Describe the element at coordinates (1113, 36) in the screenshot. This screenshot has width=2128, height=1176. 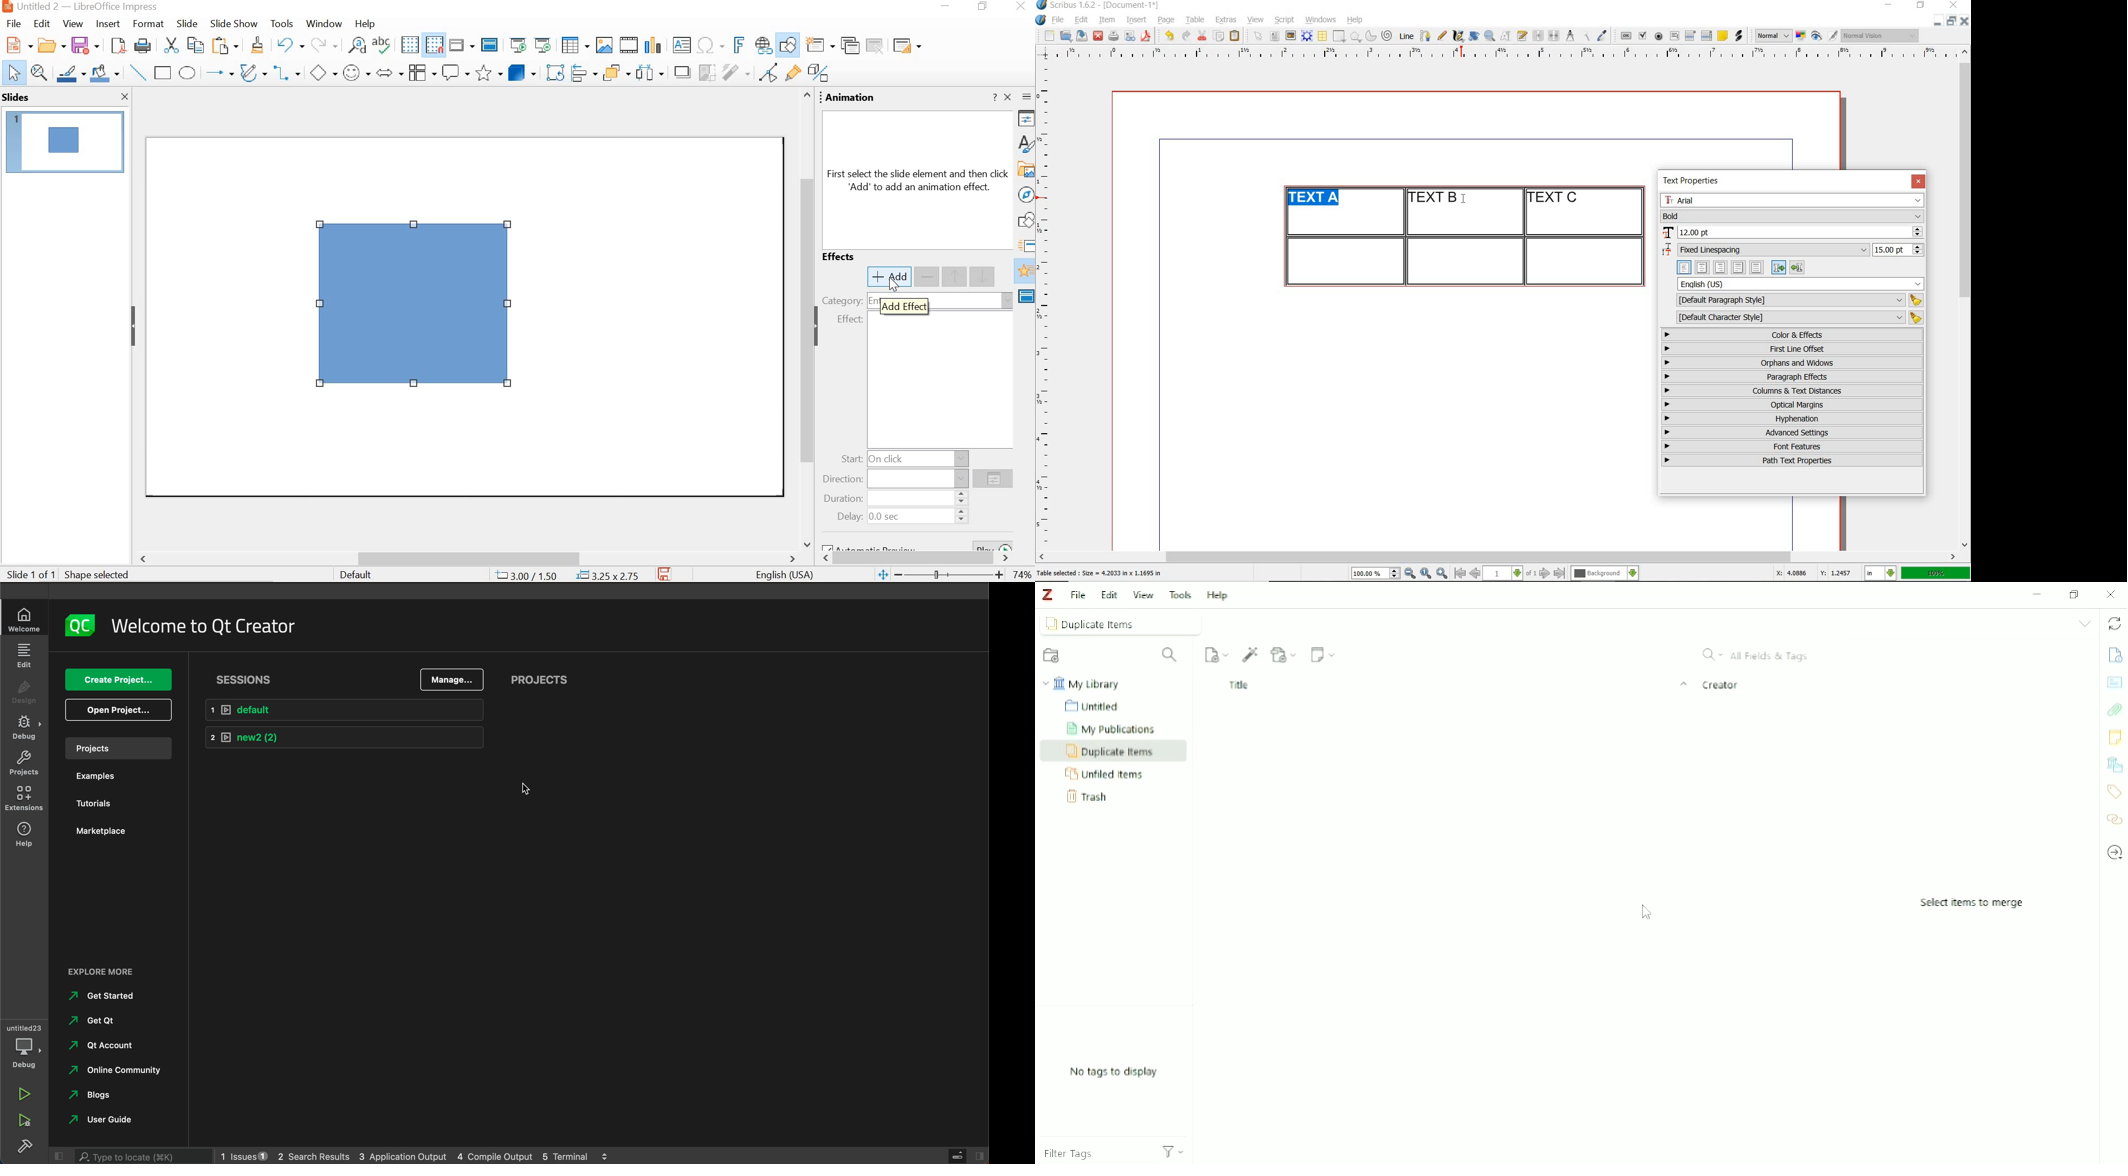
I see `print` at that location.